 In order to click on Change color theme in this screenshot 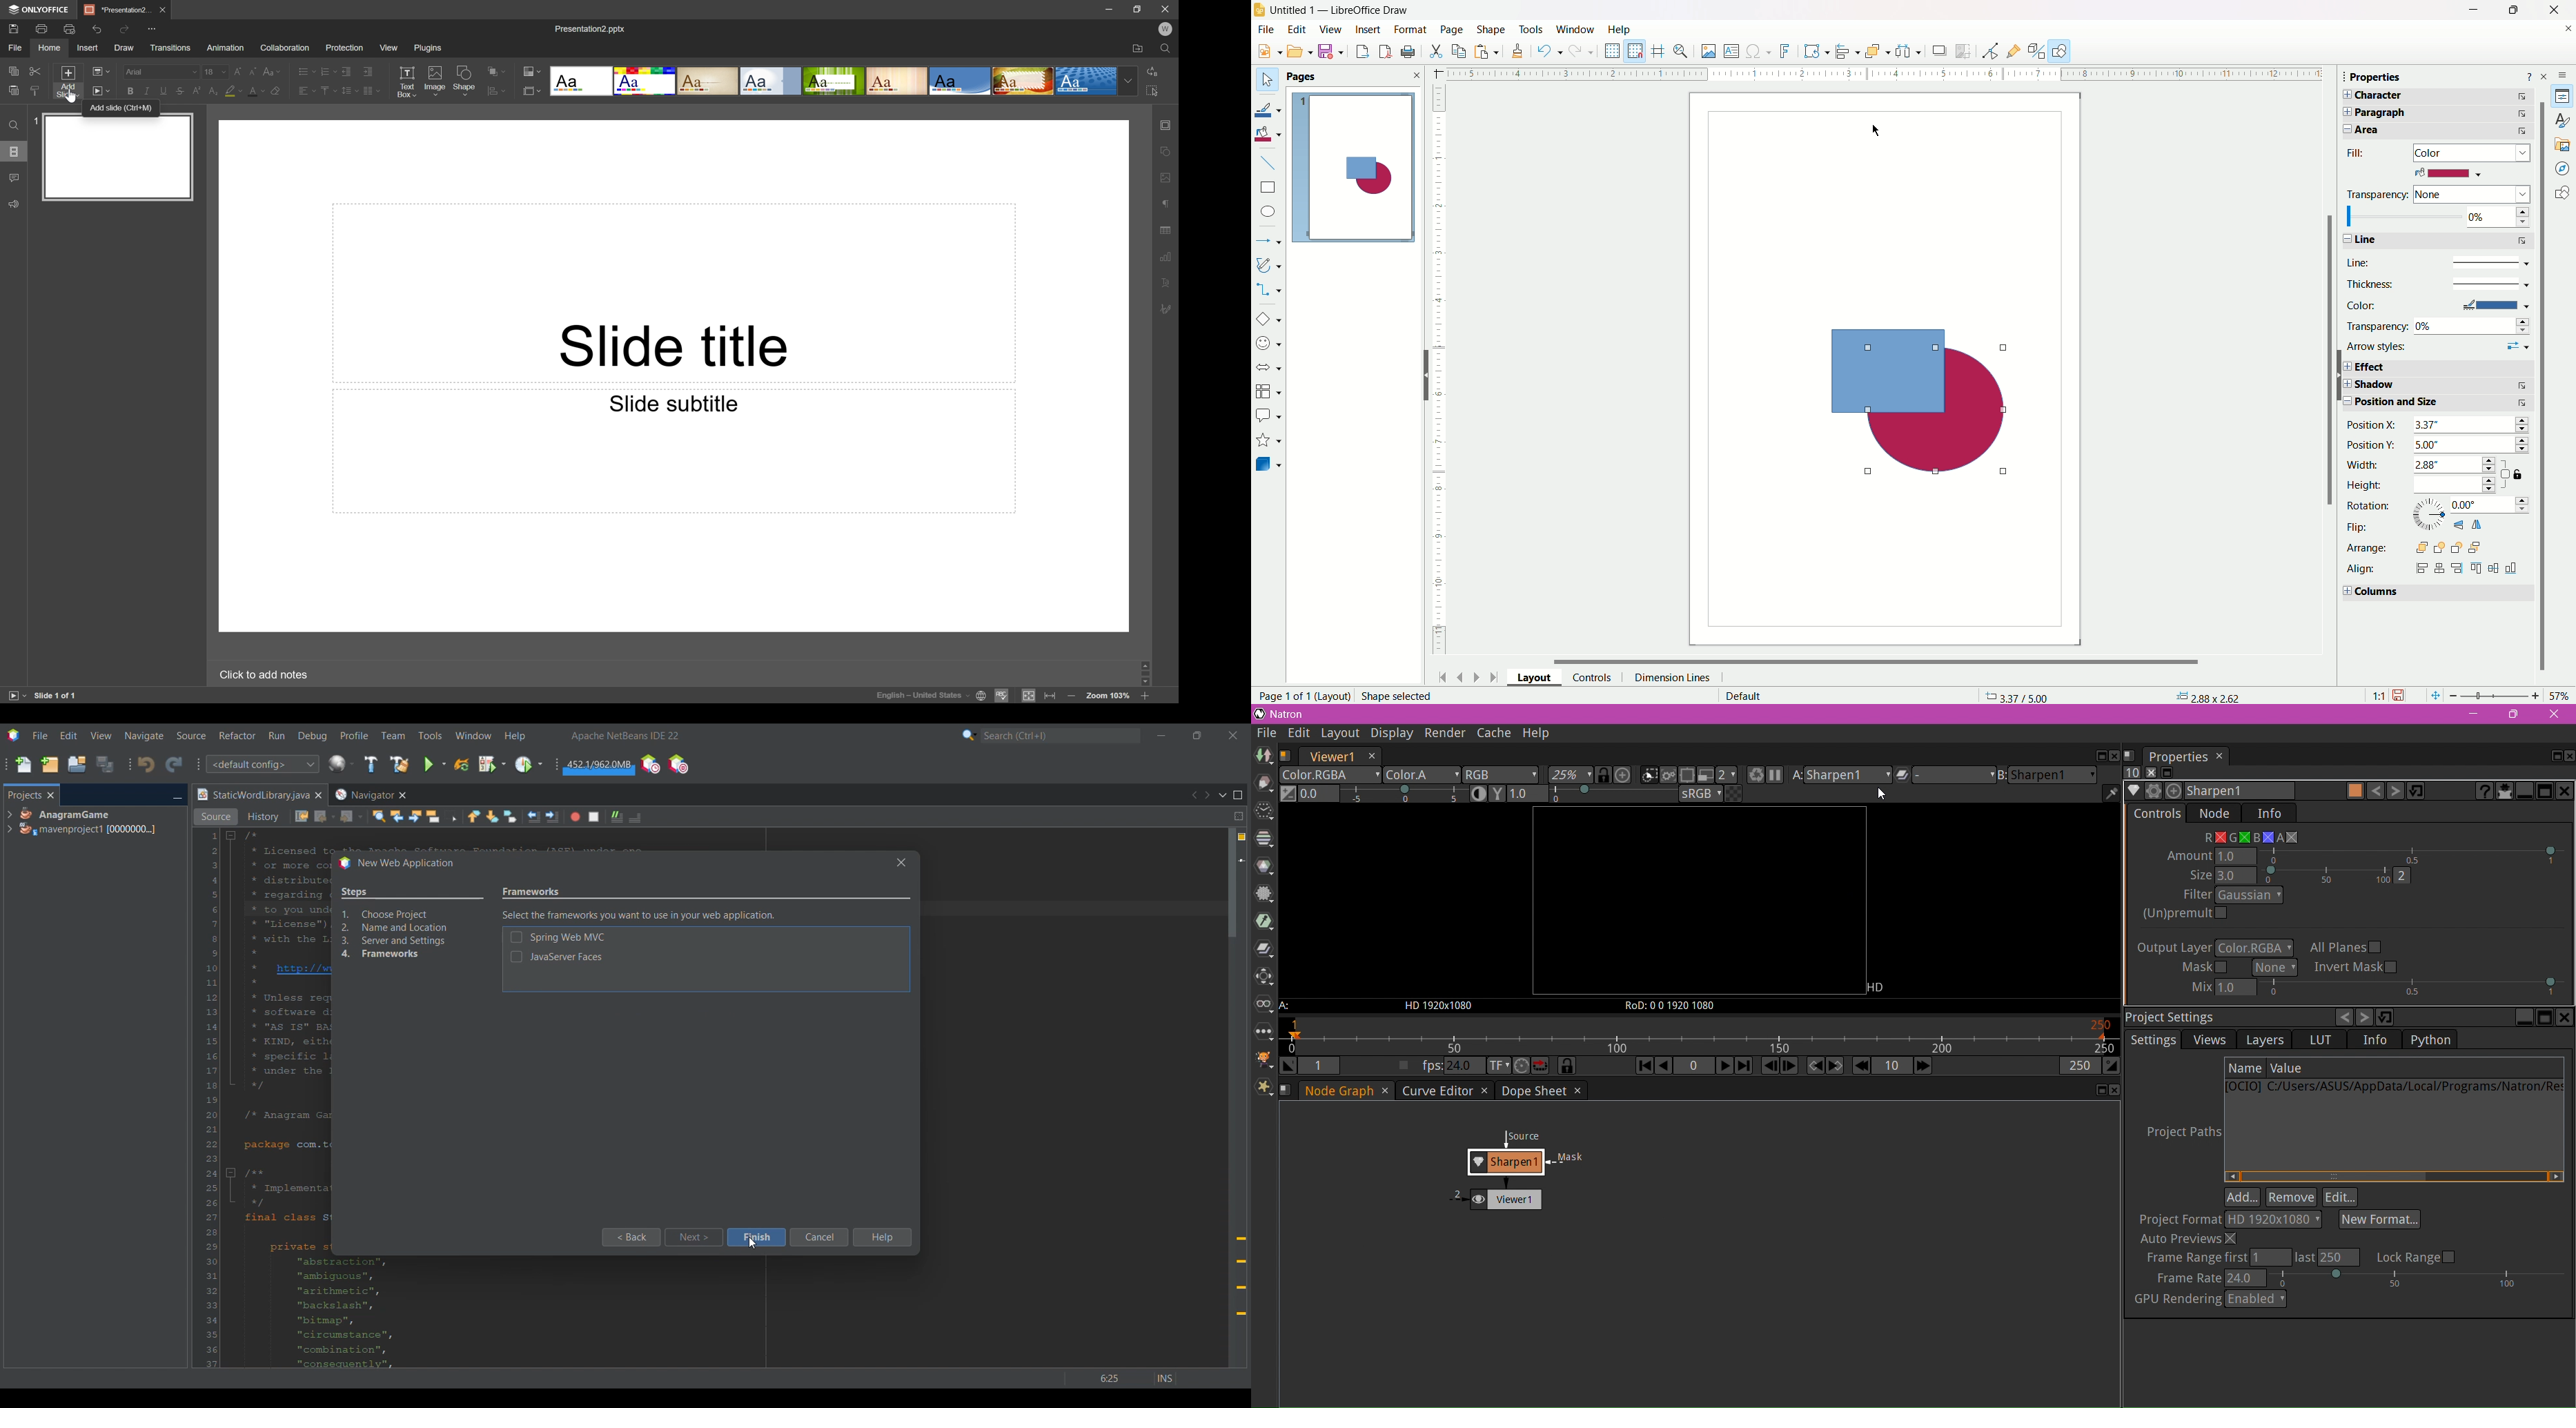, I will do `click(532, 70)`.